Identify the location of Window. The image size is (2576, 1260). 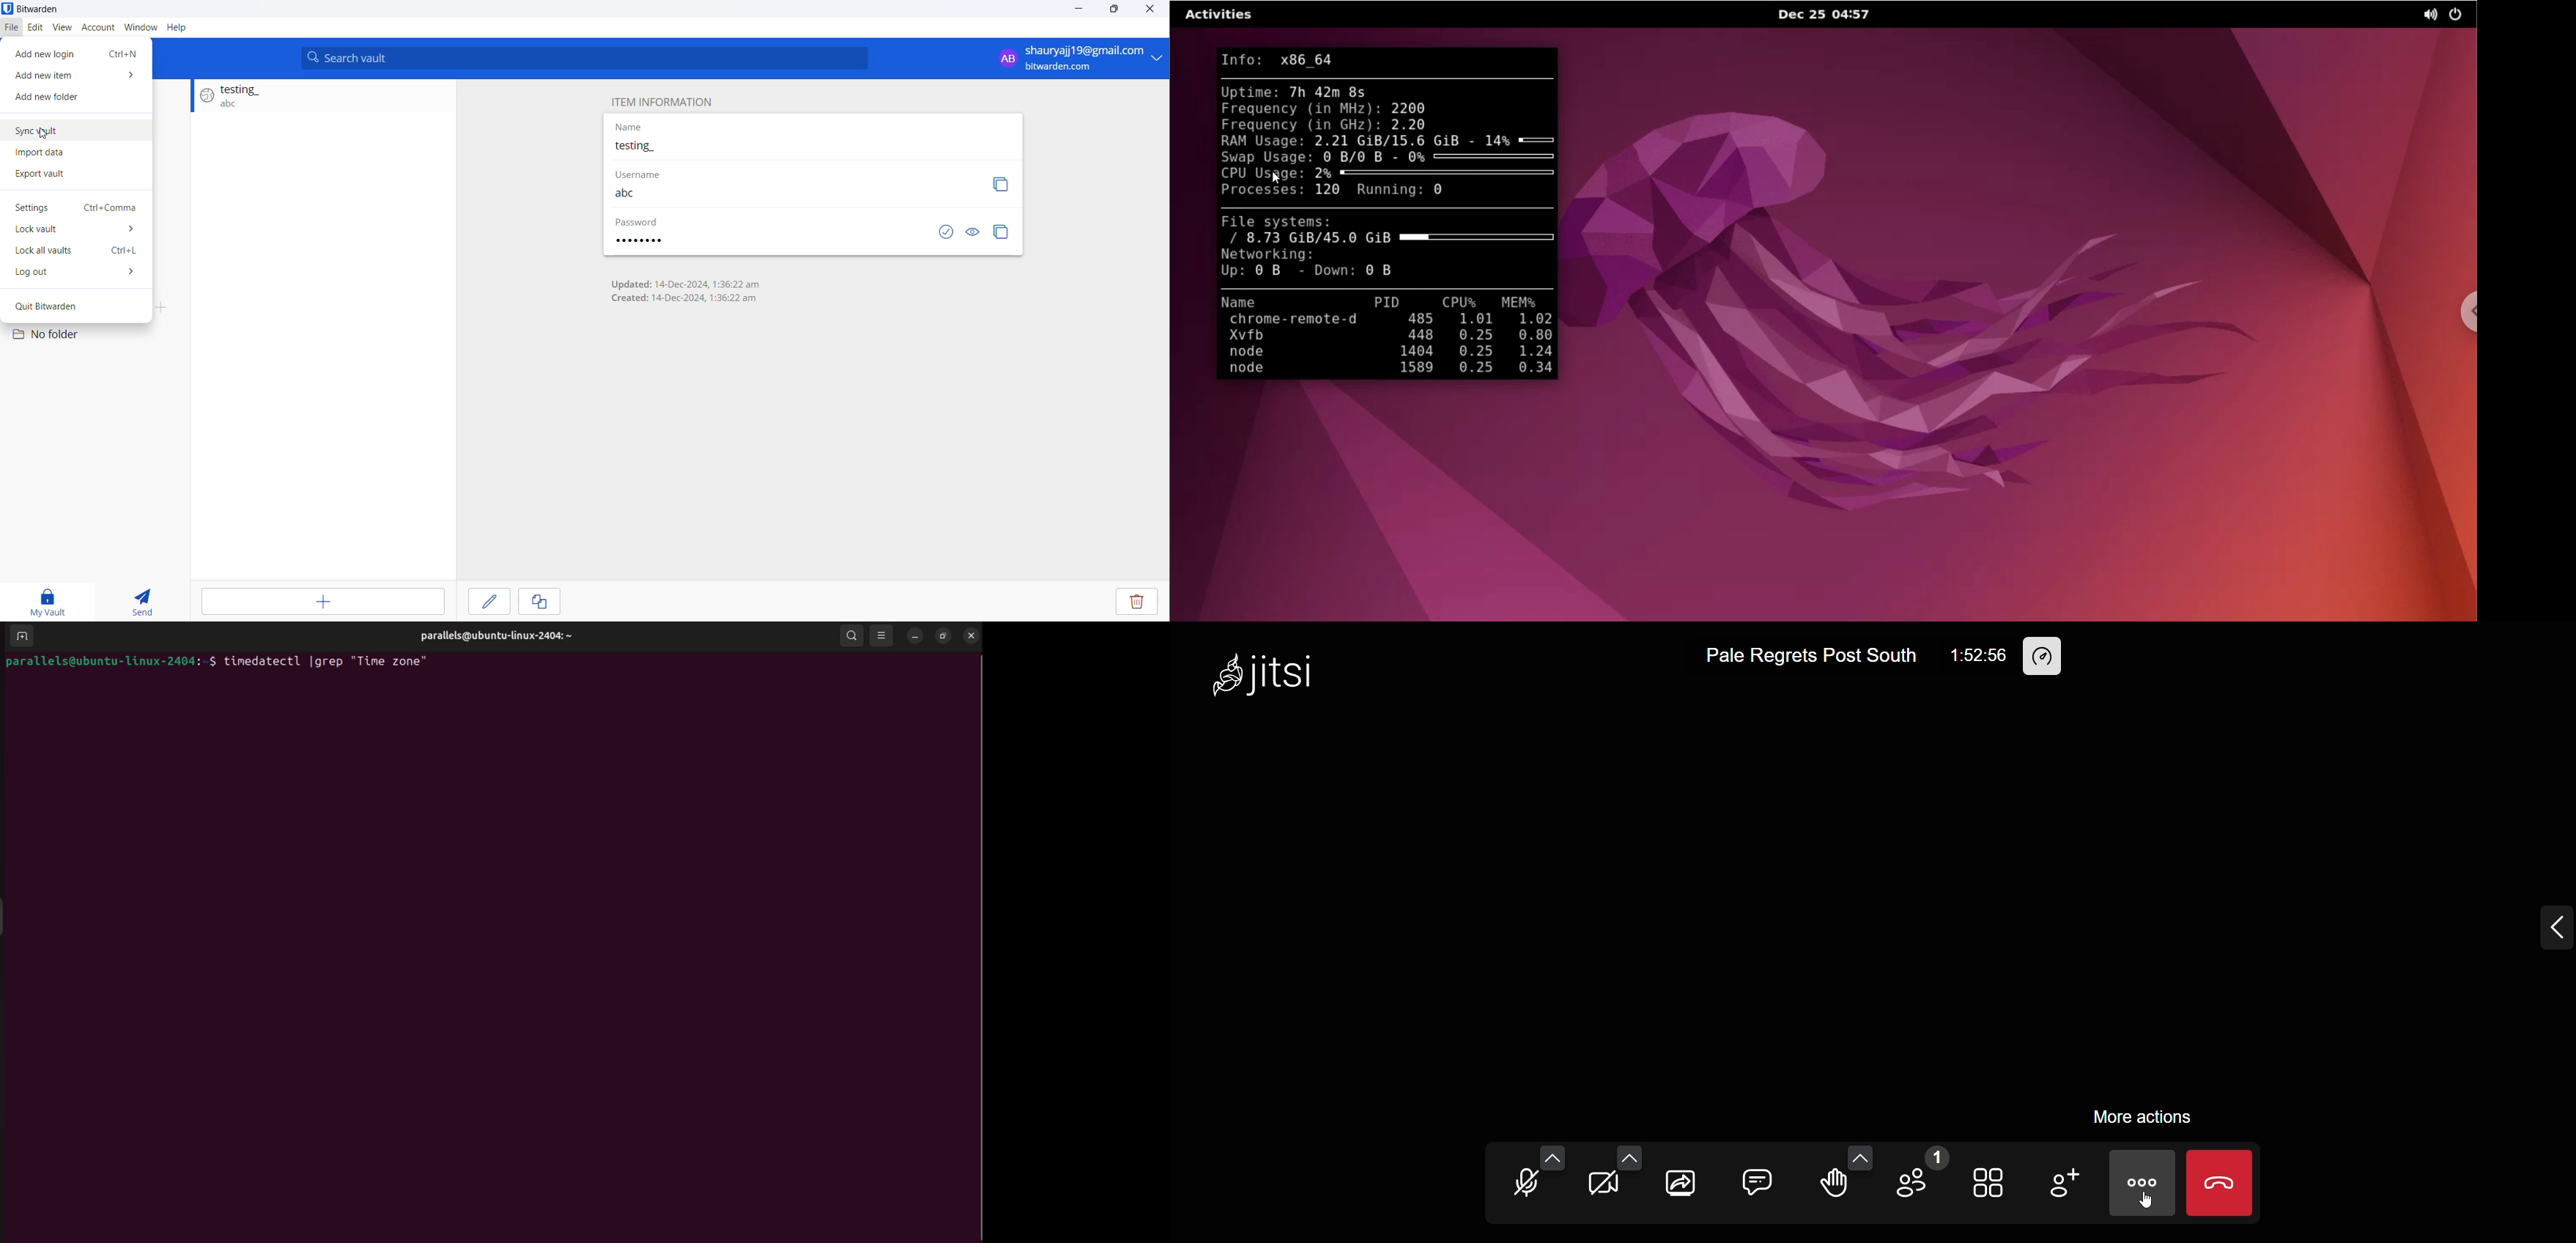
(141, 26).